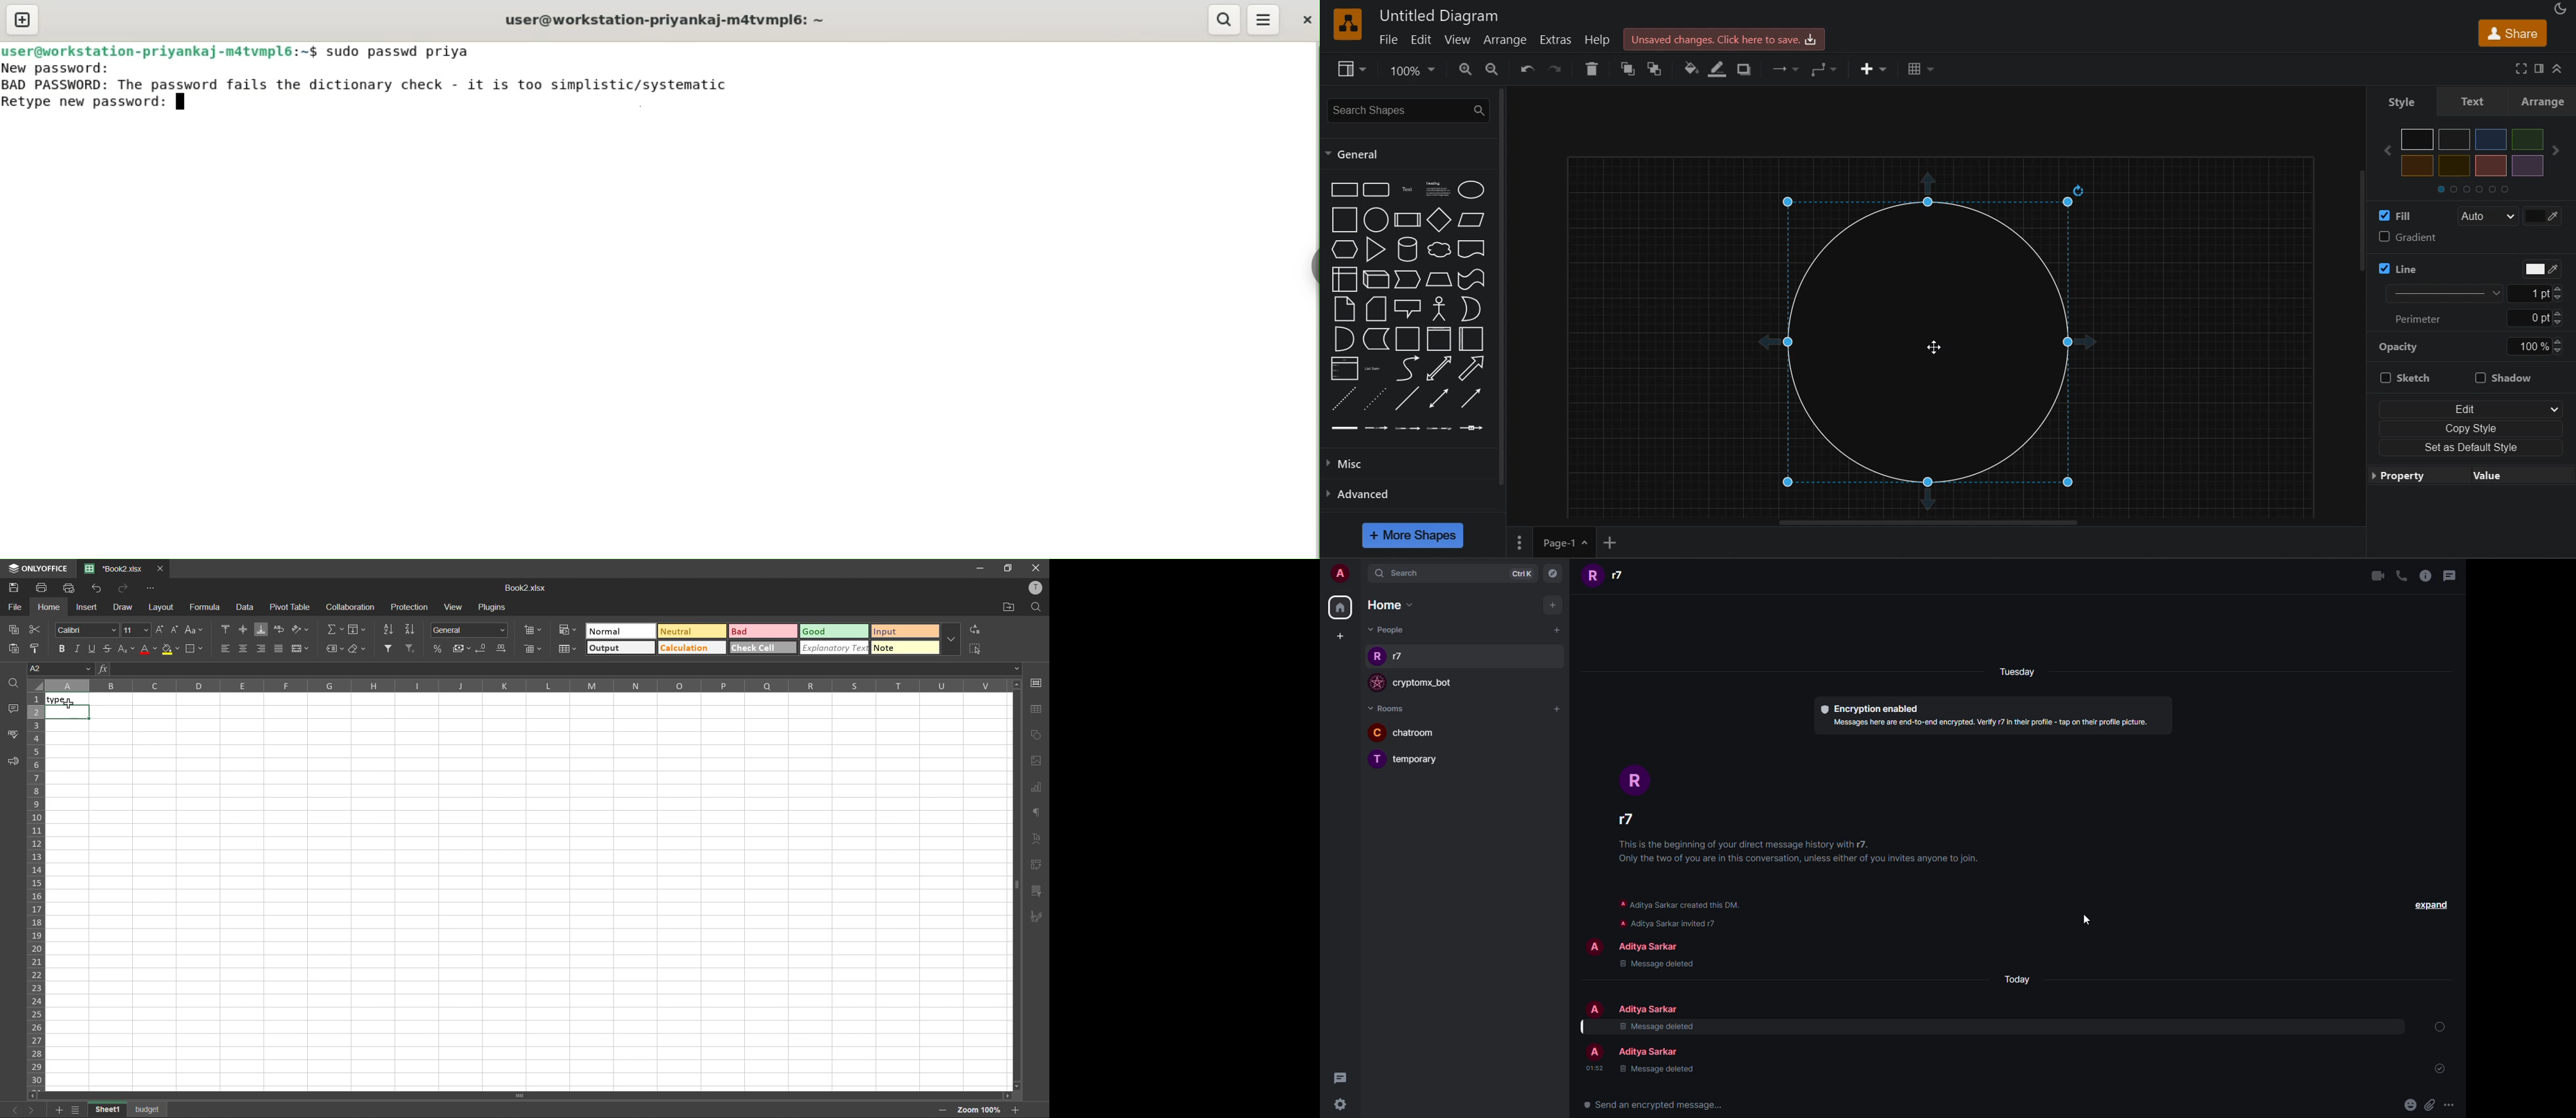  Describe the element at coordinates (1039, 608) in the screenshot. I see `find` at that location.